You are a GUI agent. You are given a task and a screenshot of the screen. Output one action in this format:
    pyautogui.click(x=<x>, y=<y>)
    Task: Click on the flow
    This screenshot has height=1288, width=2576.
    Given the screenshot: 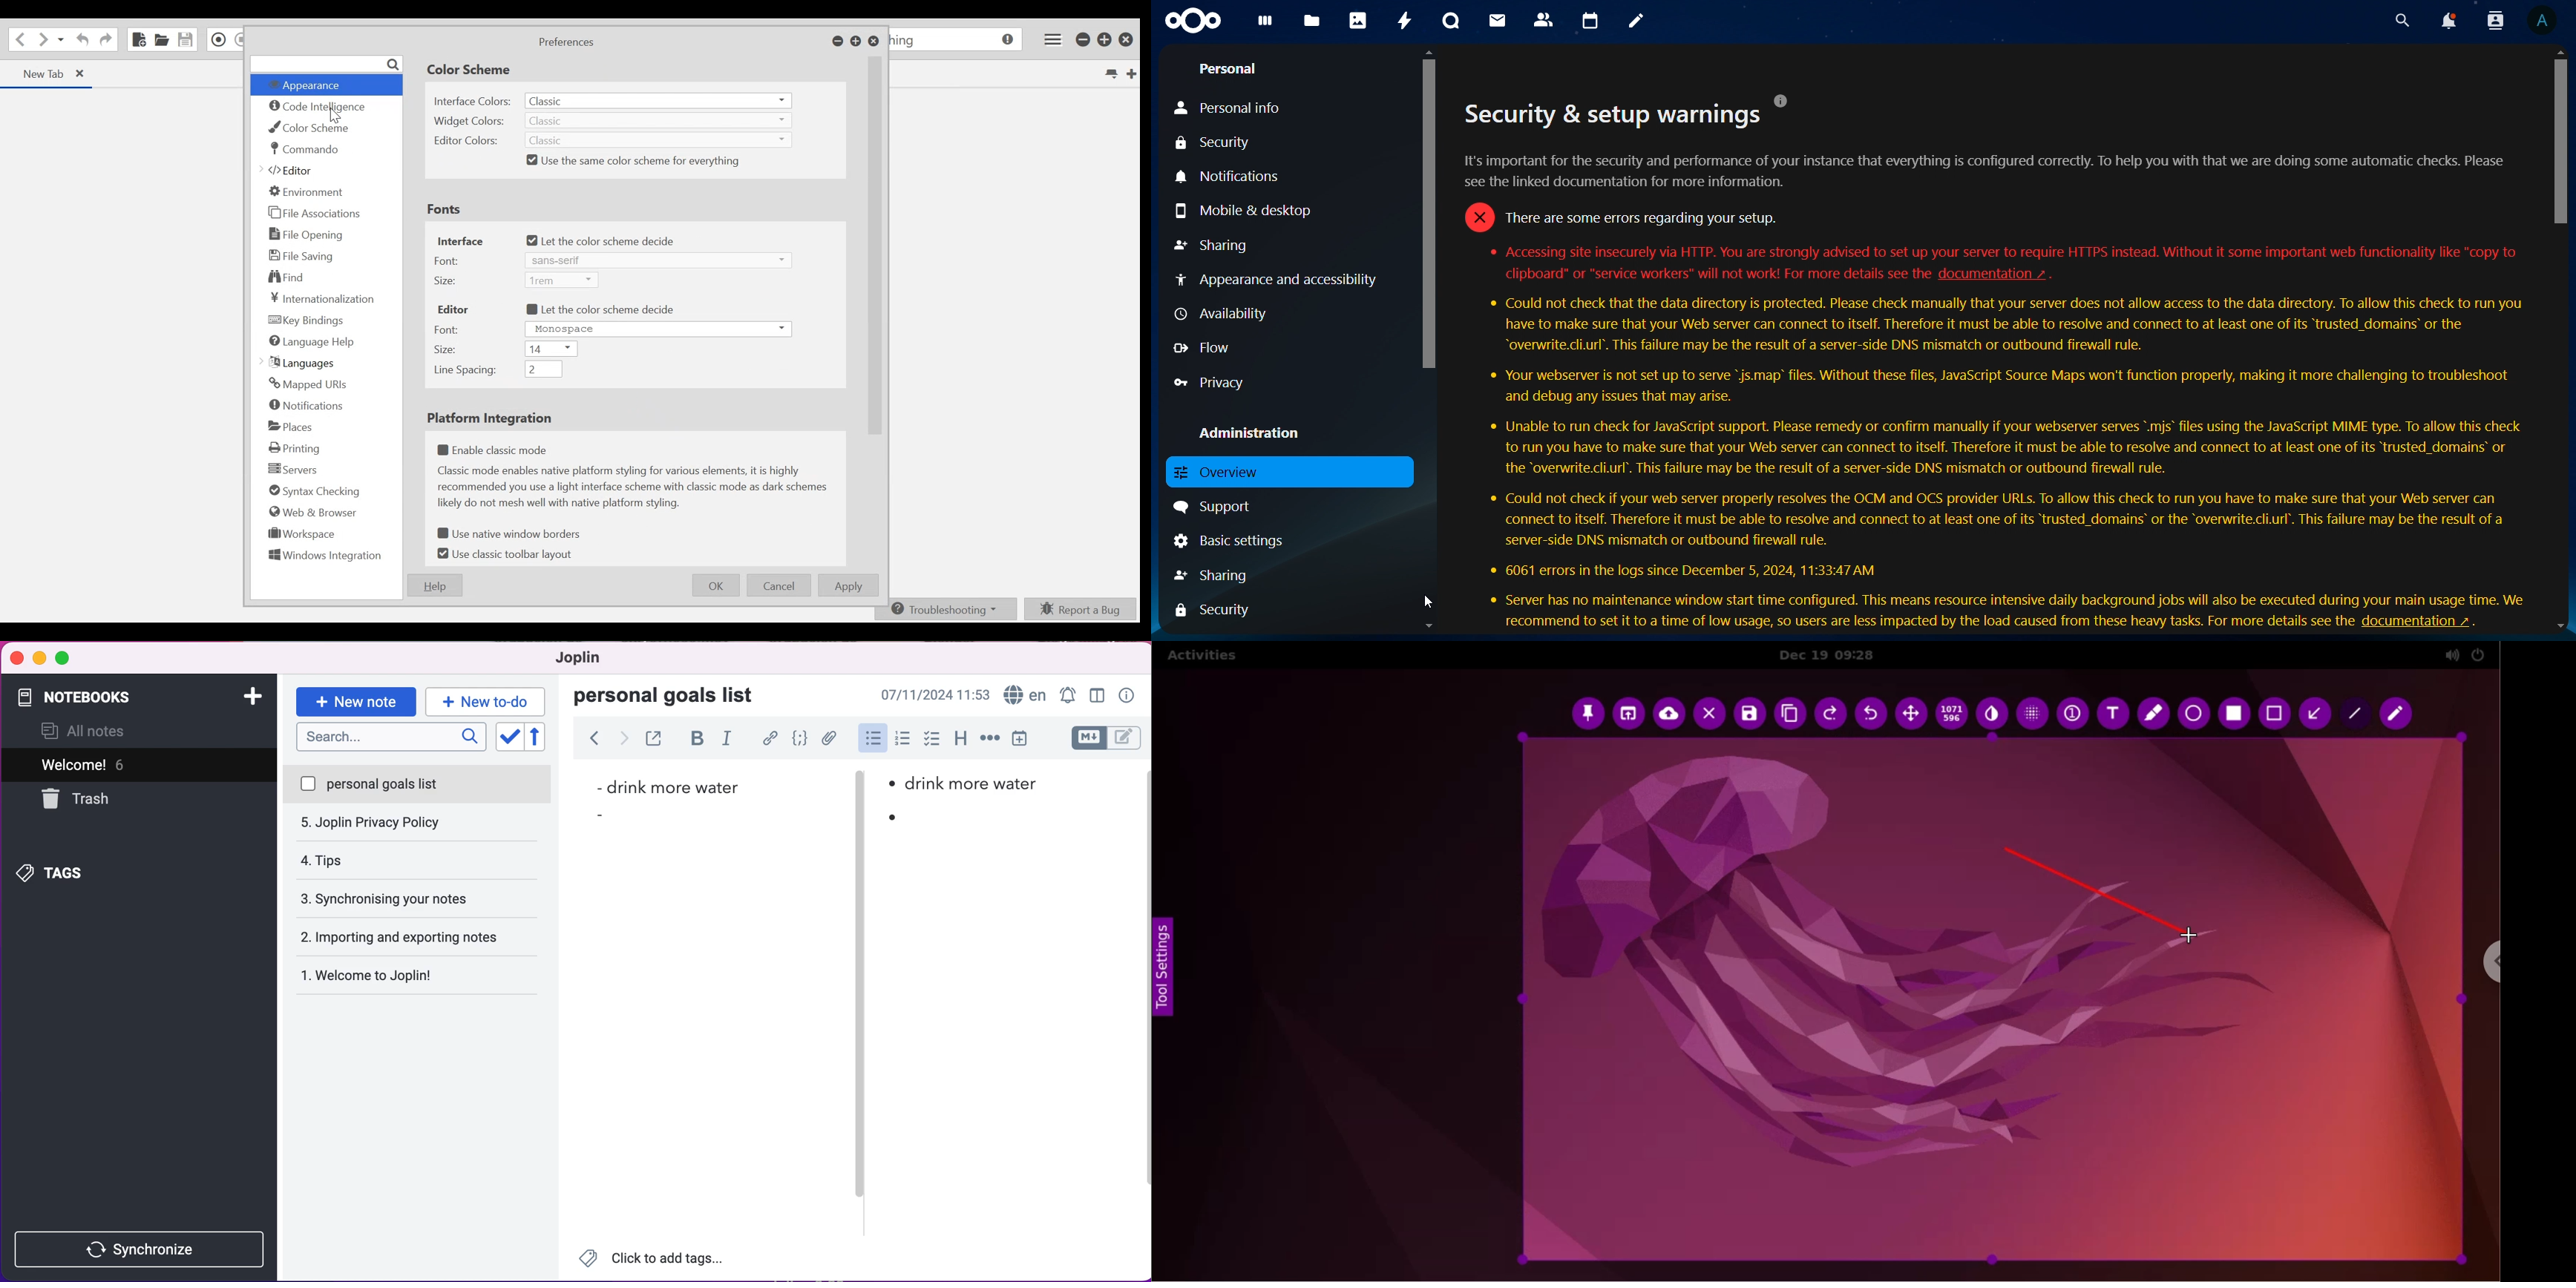 What is the action you would take?
    pyautogui.click(x=1200, y=349)
    